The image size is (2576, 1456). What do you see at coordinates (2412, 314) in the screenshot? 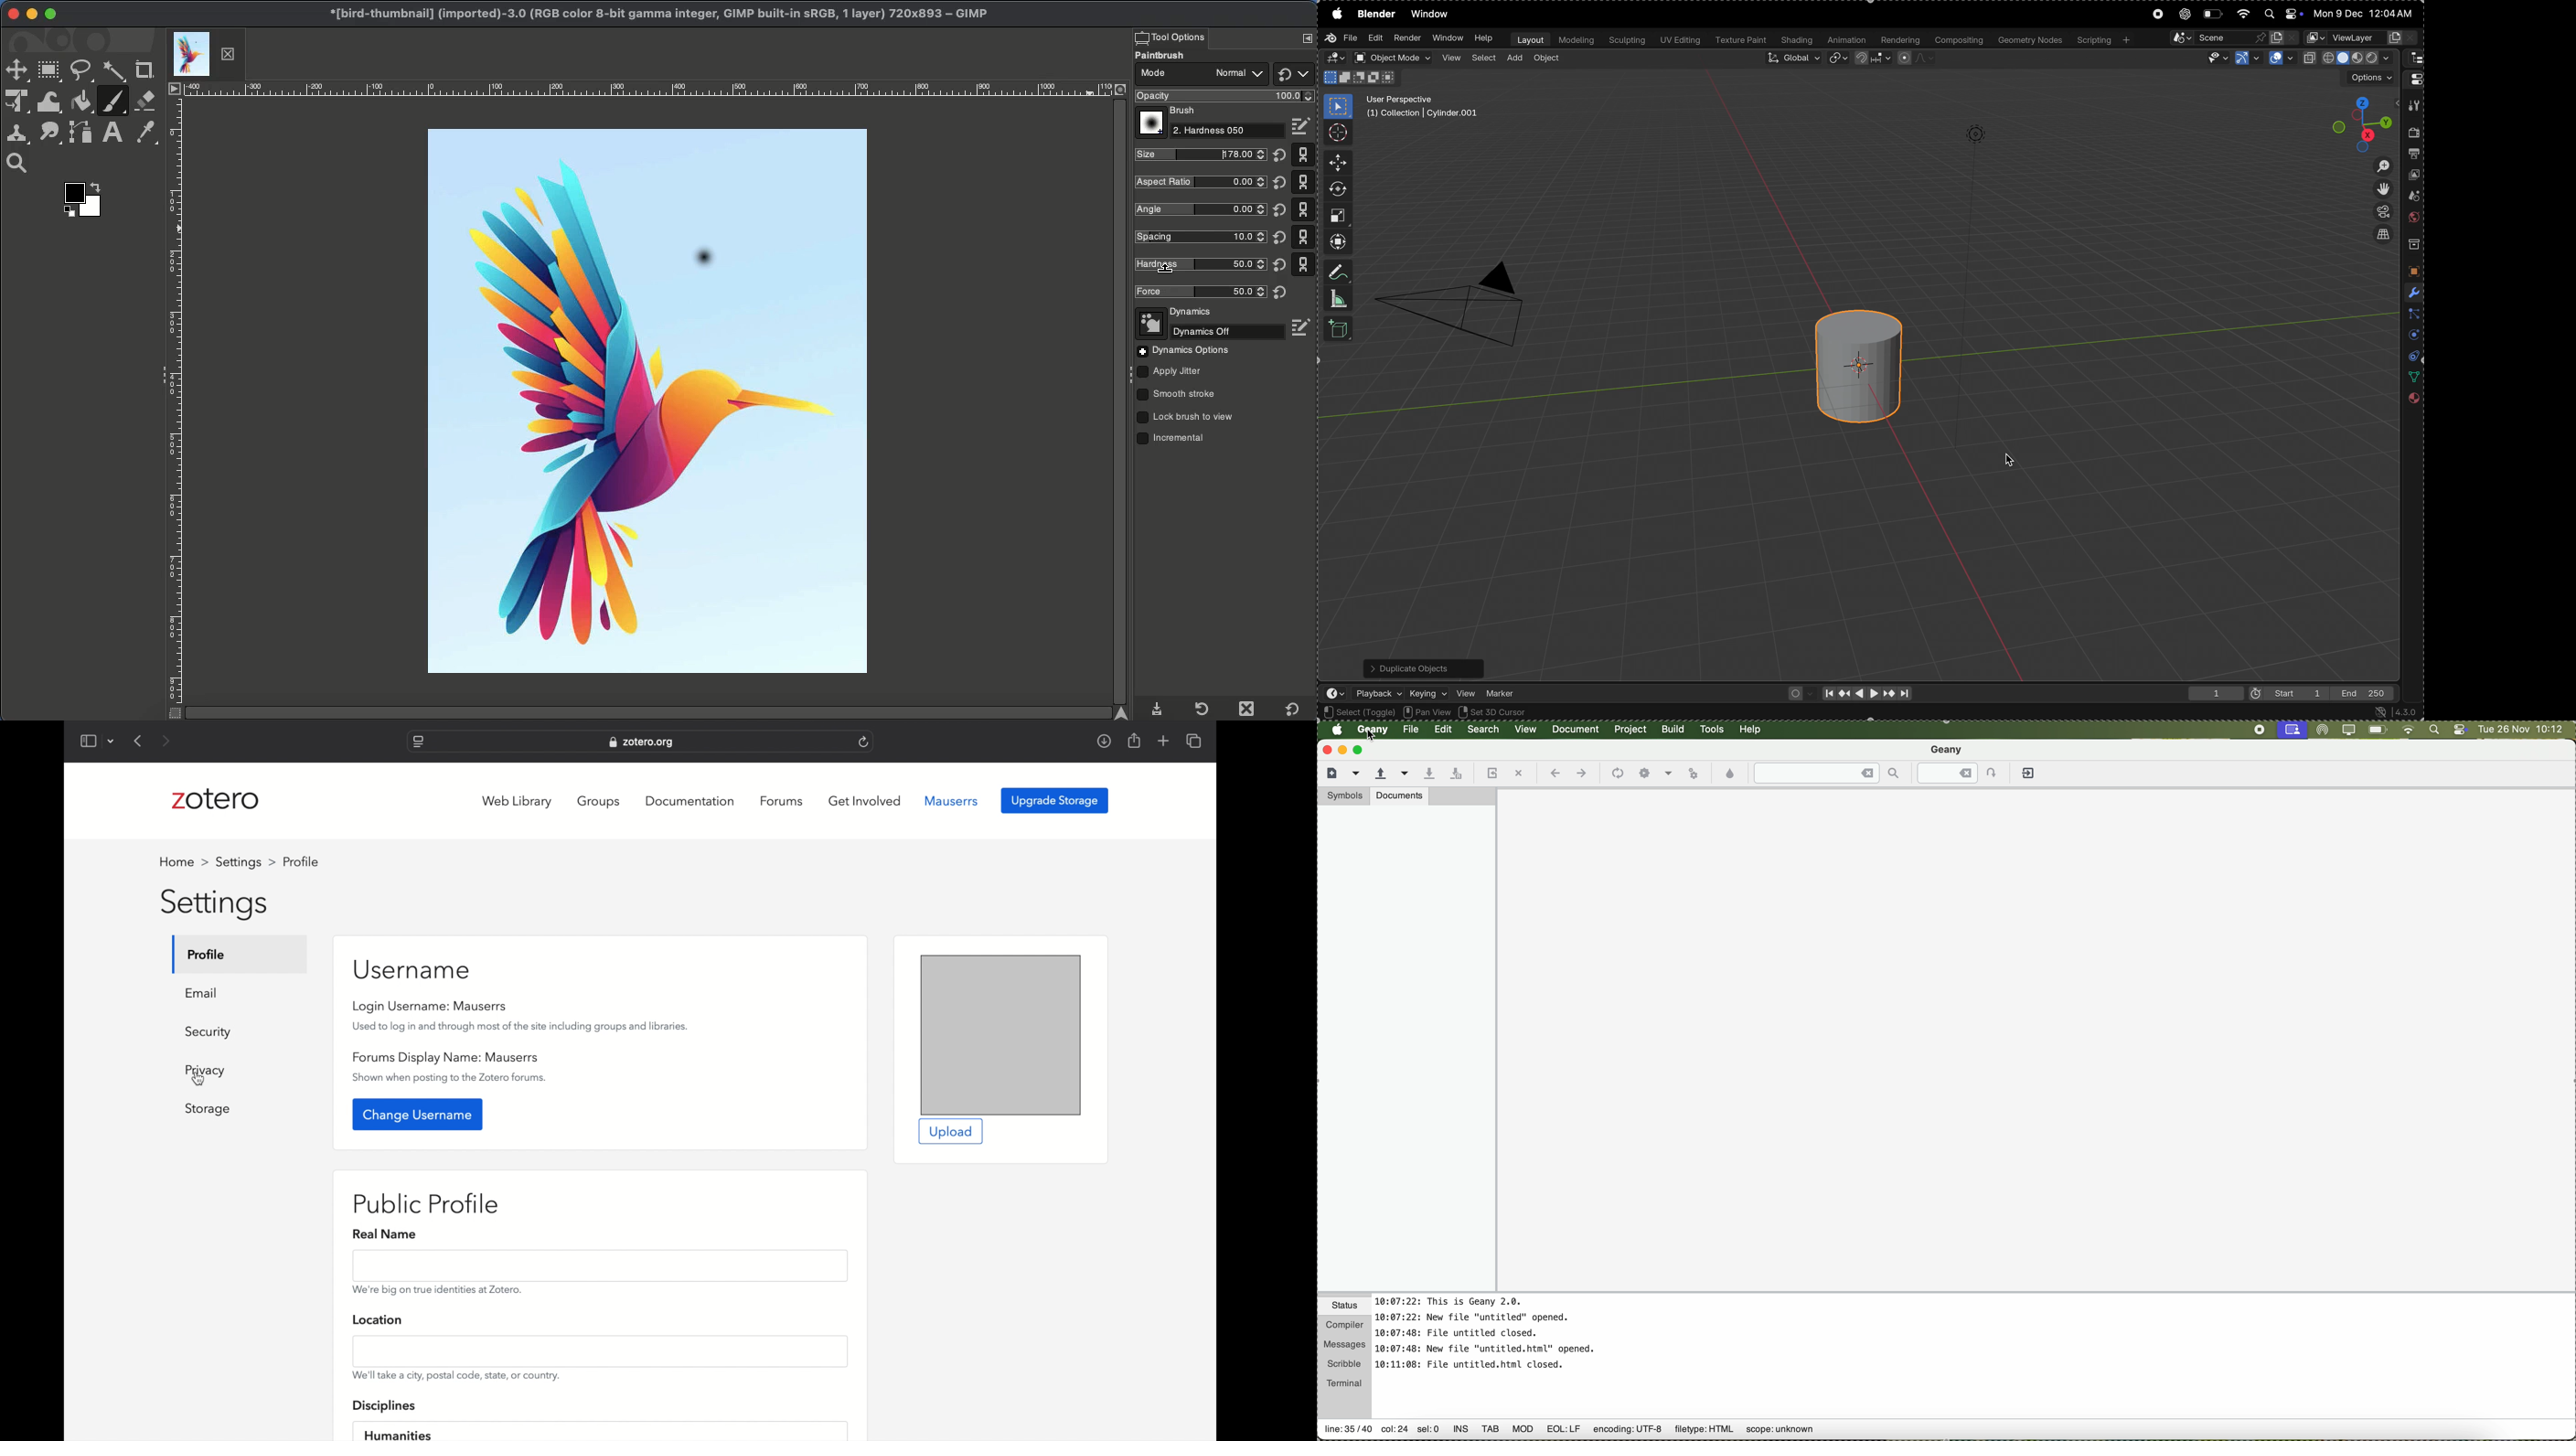
I see `particles` at bounding box center [2412, 314].